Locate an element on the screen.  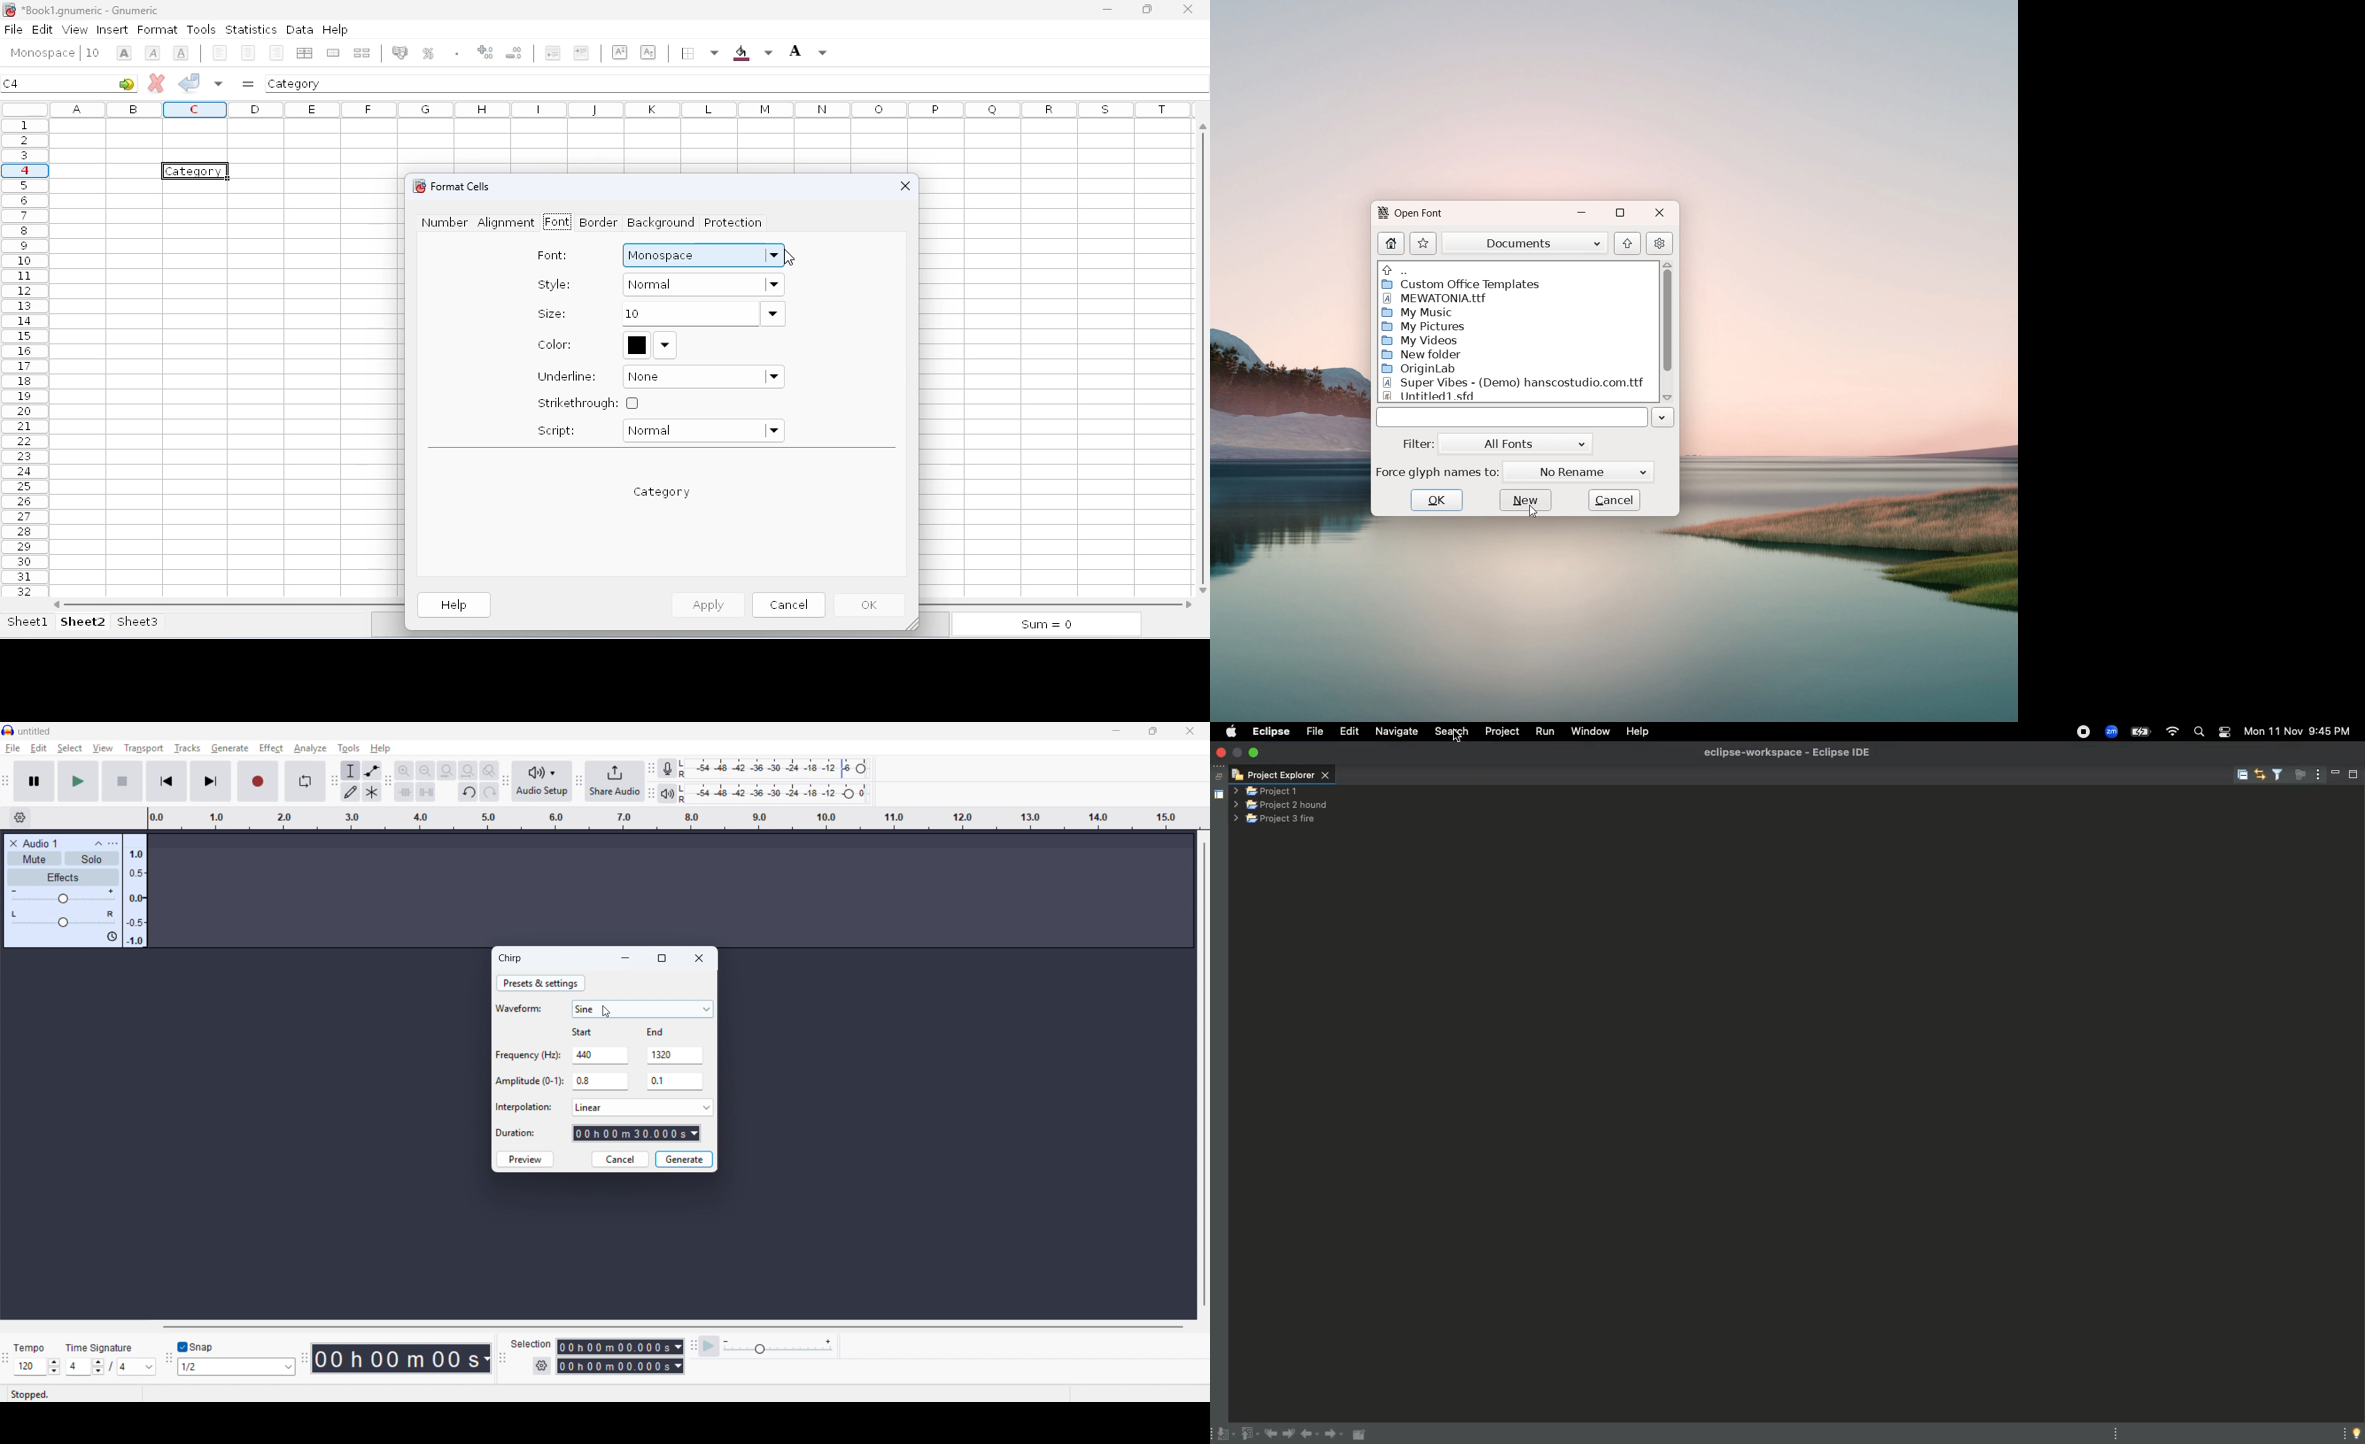
logo is located at coordinates (1382, 214).